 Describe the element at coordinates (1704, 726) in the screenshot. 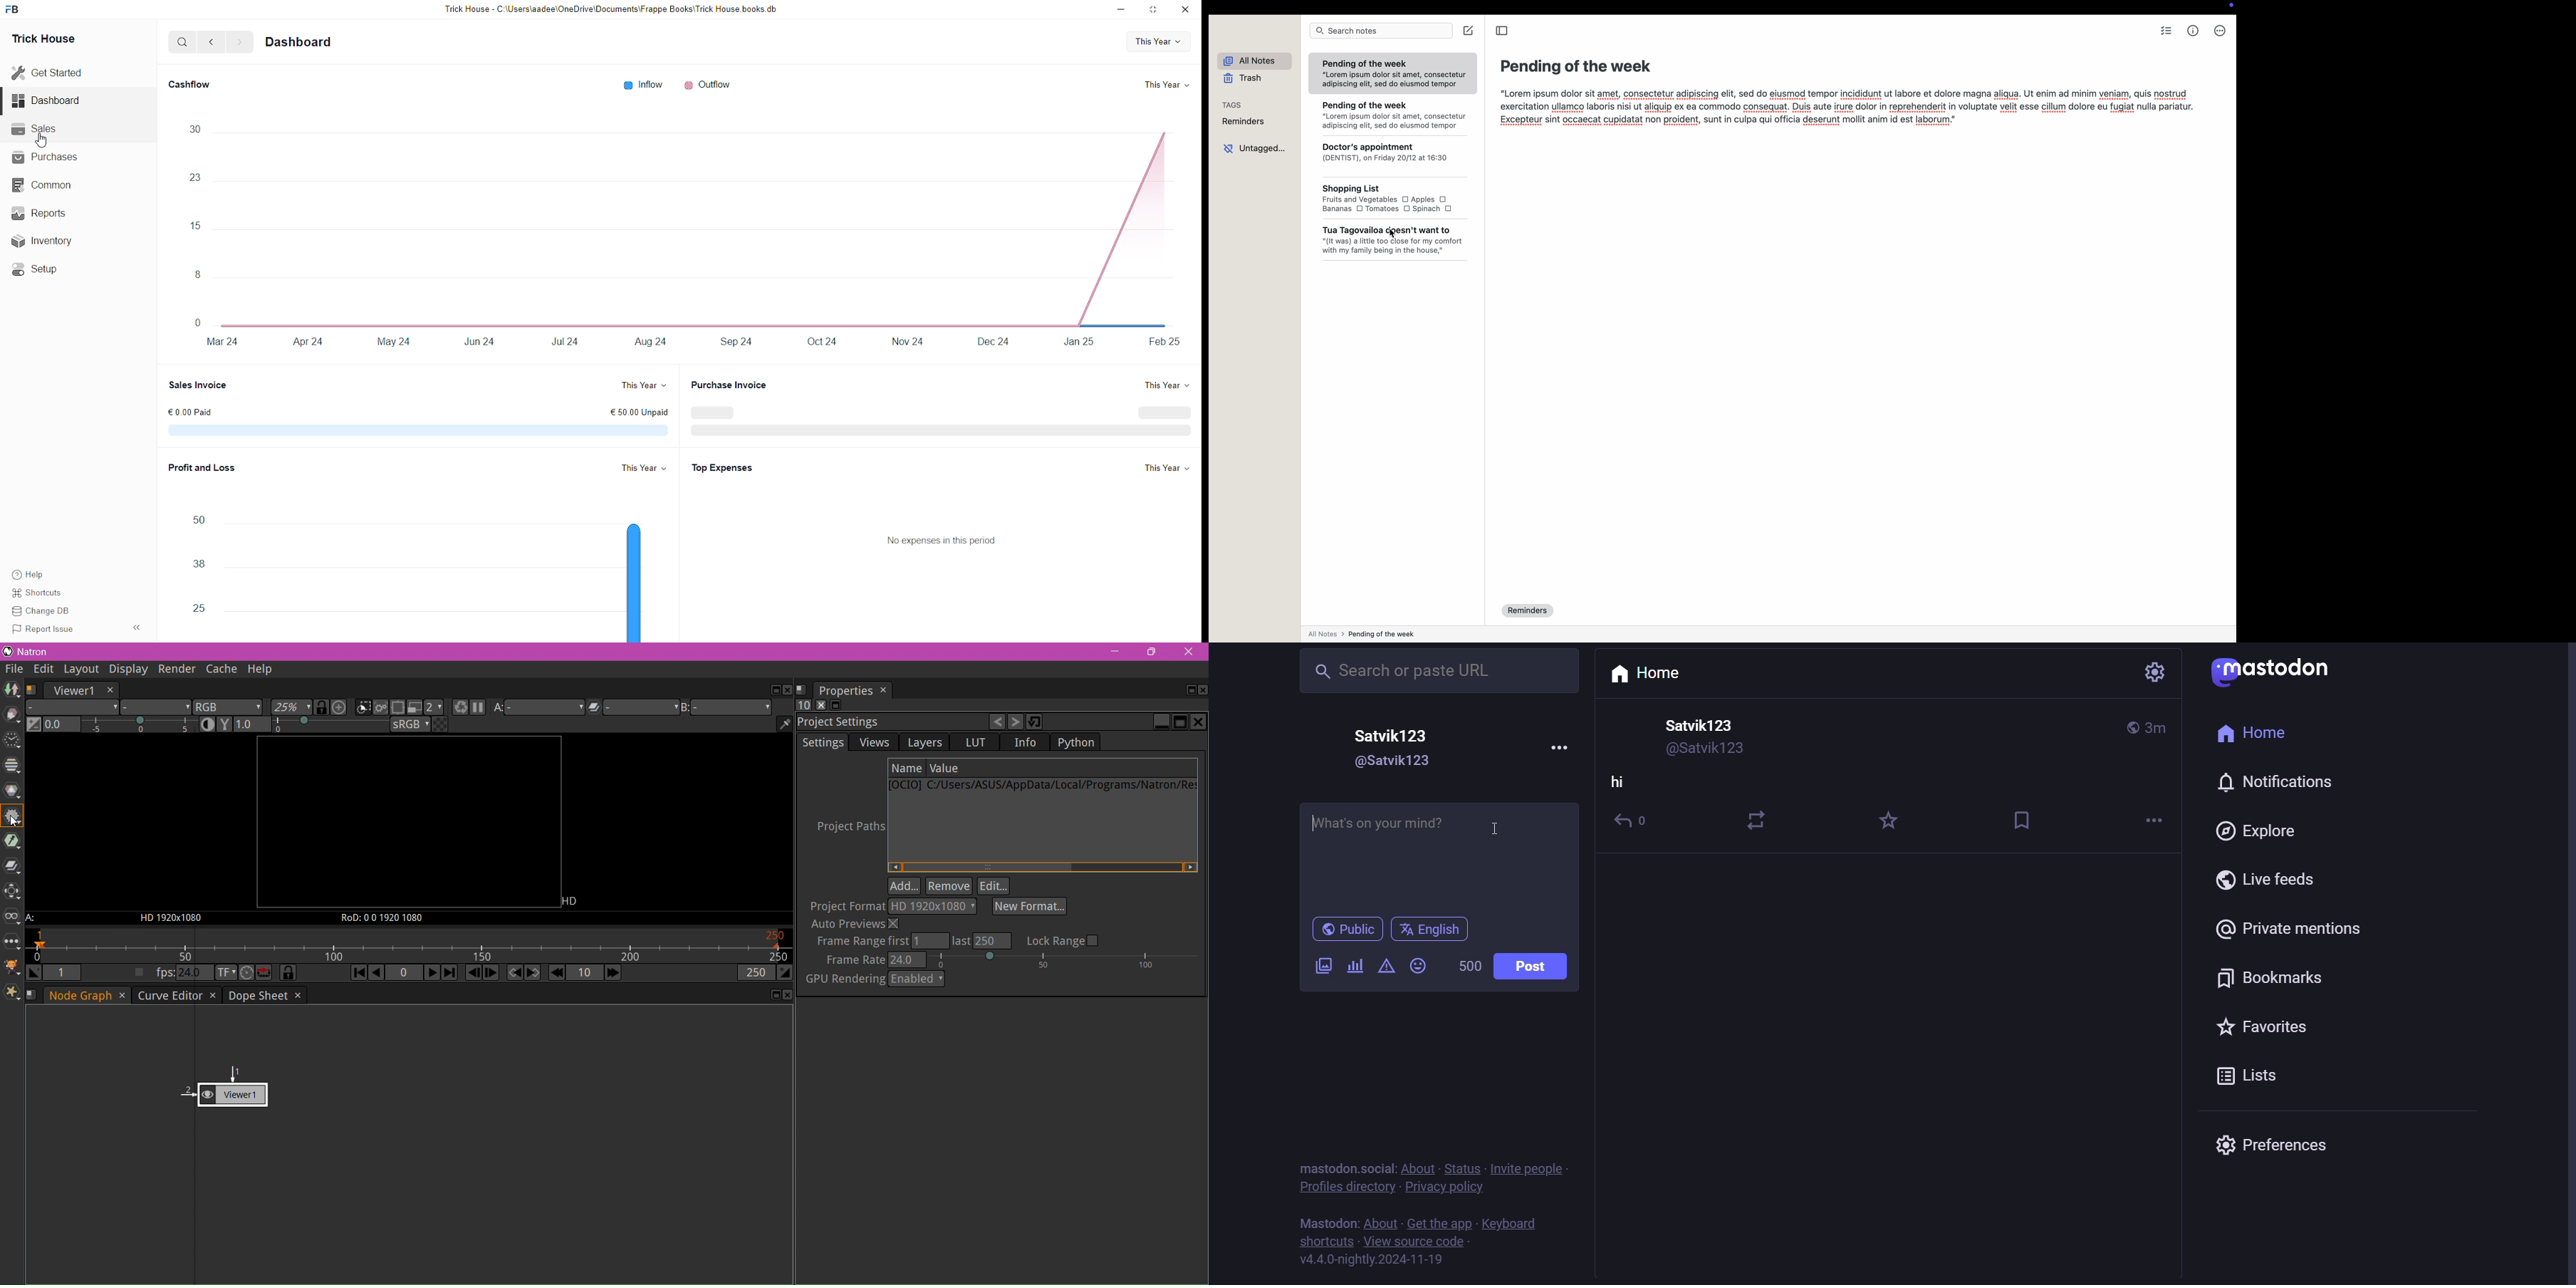

I see `user` at that location.